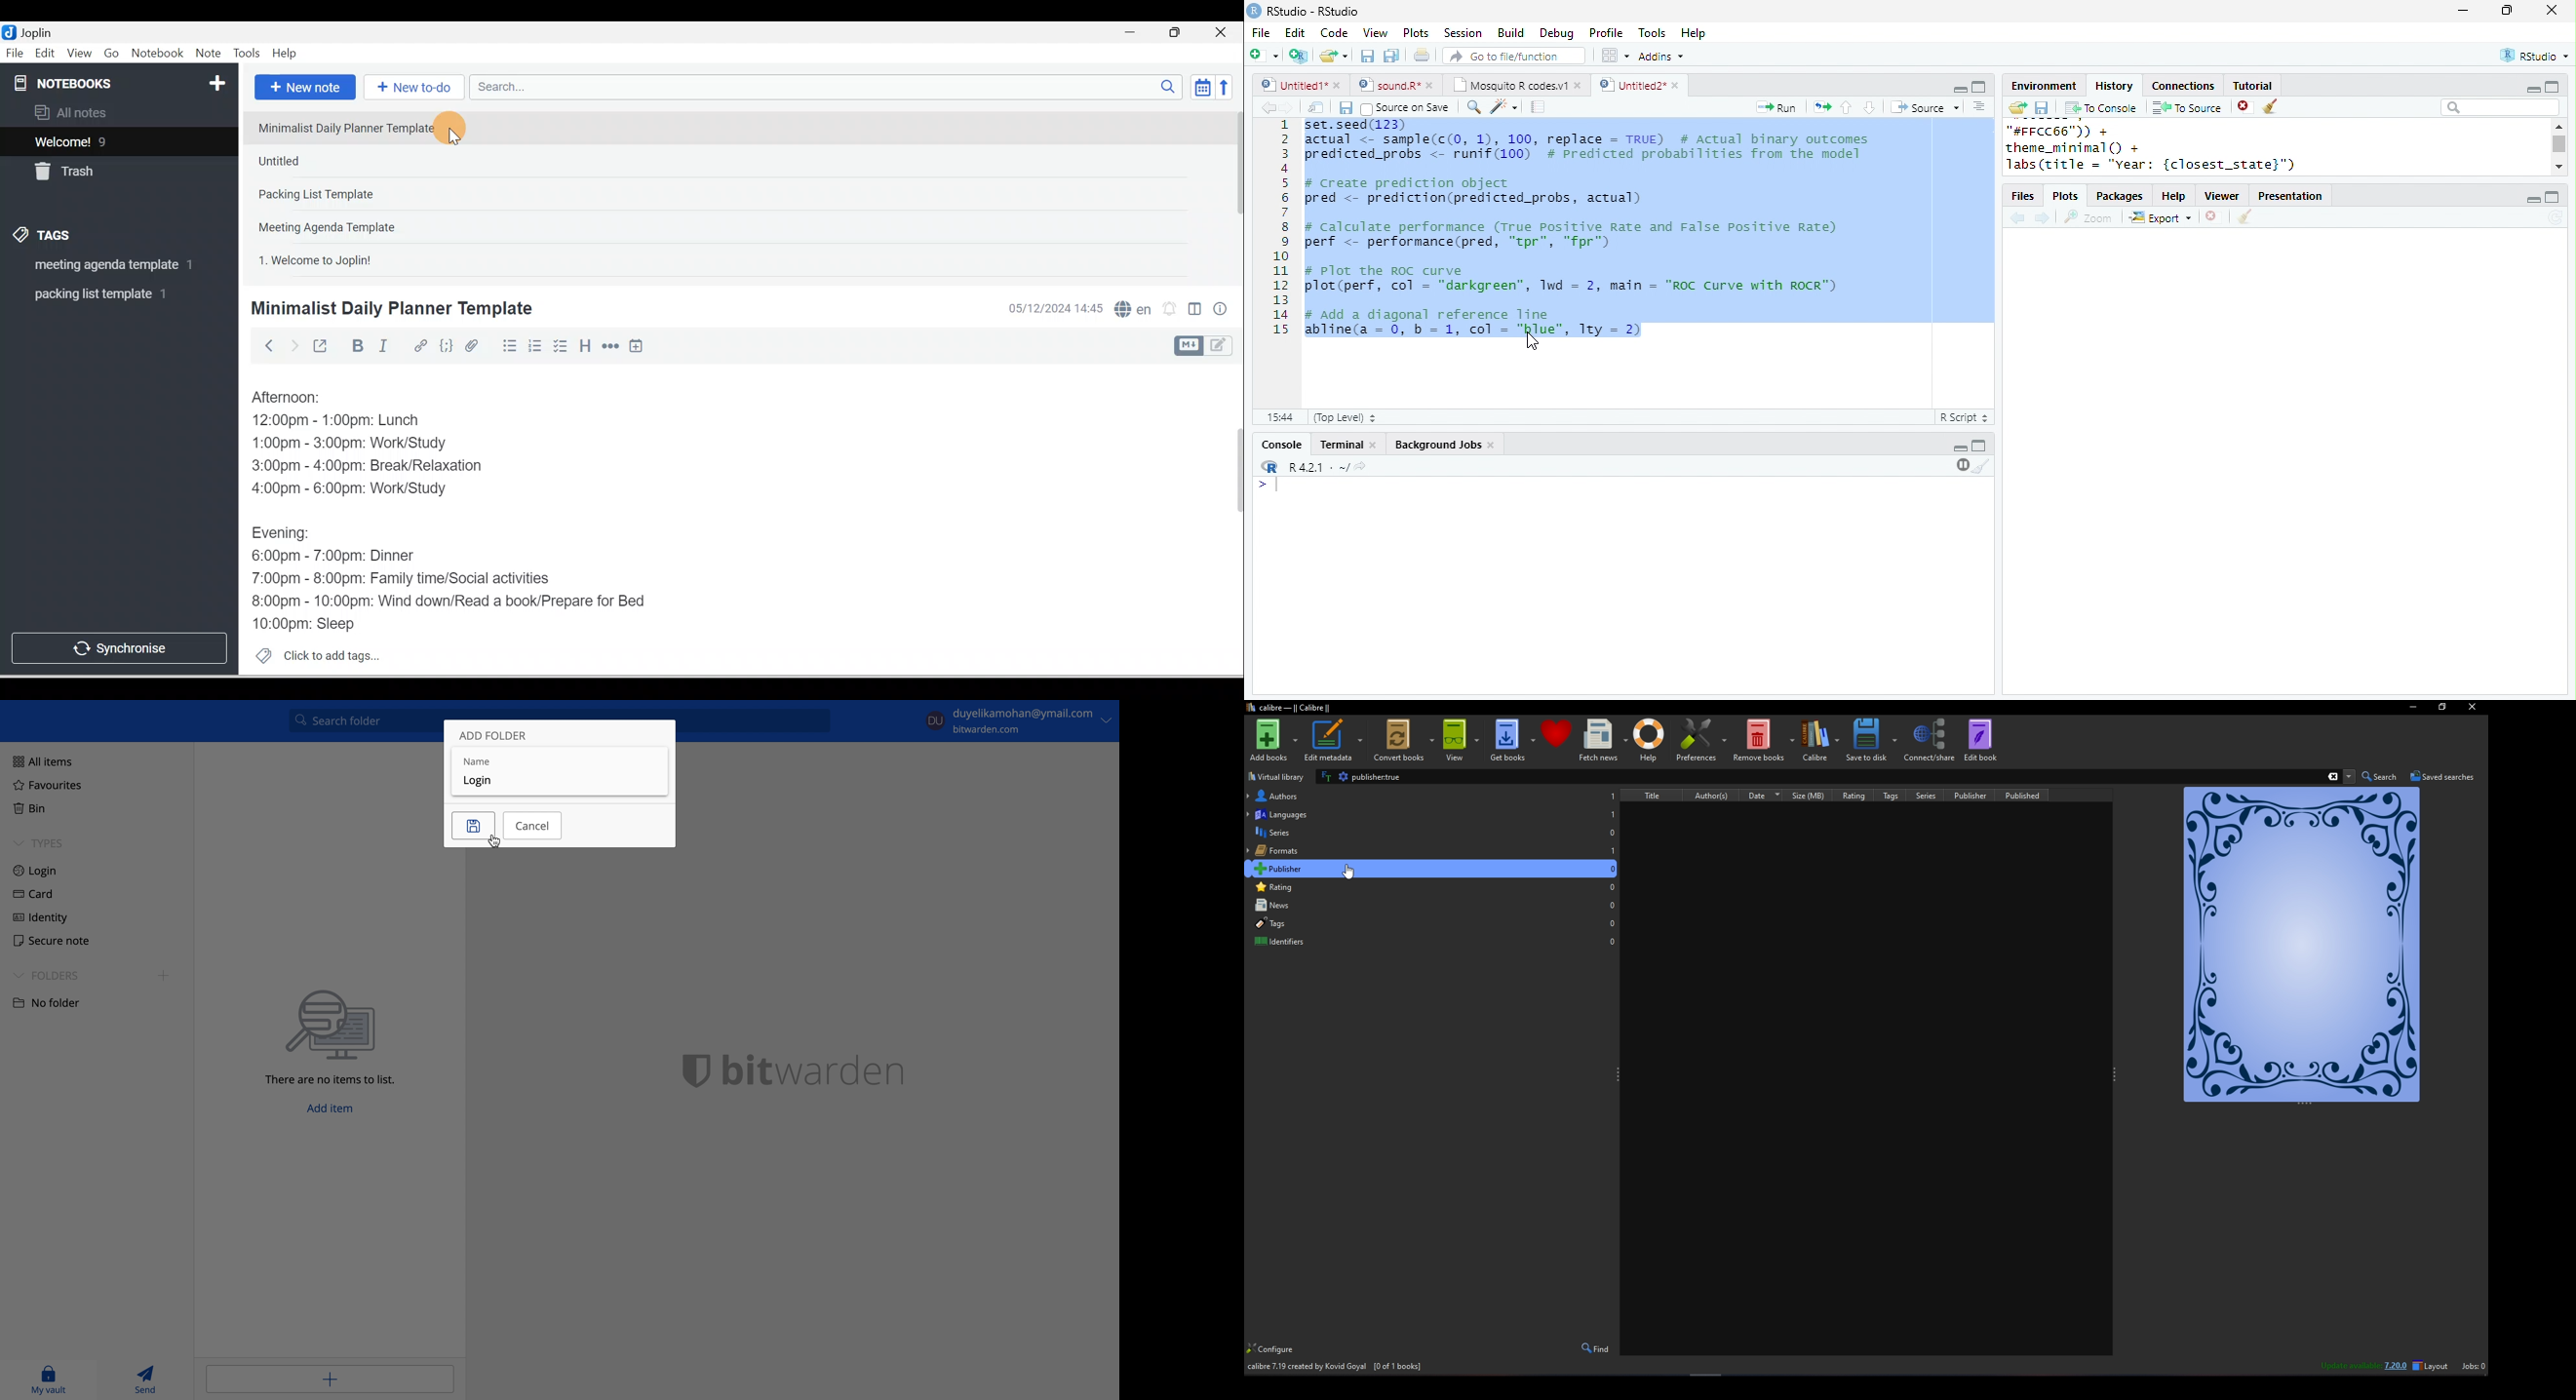  I want to click on save, so click(2042, 108).